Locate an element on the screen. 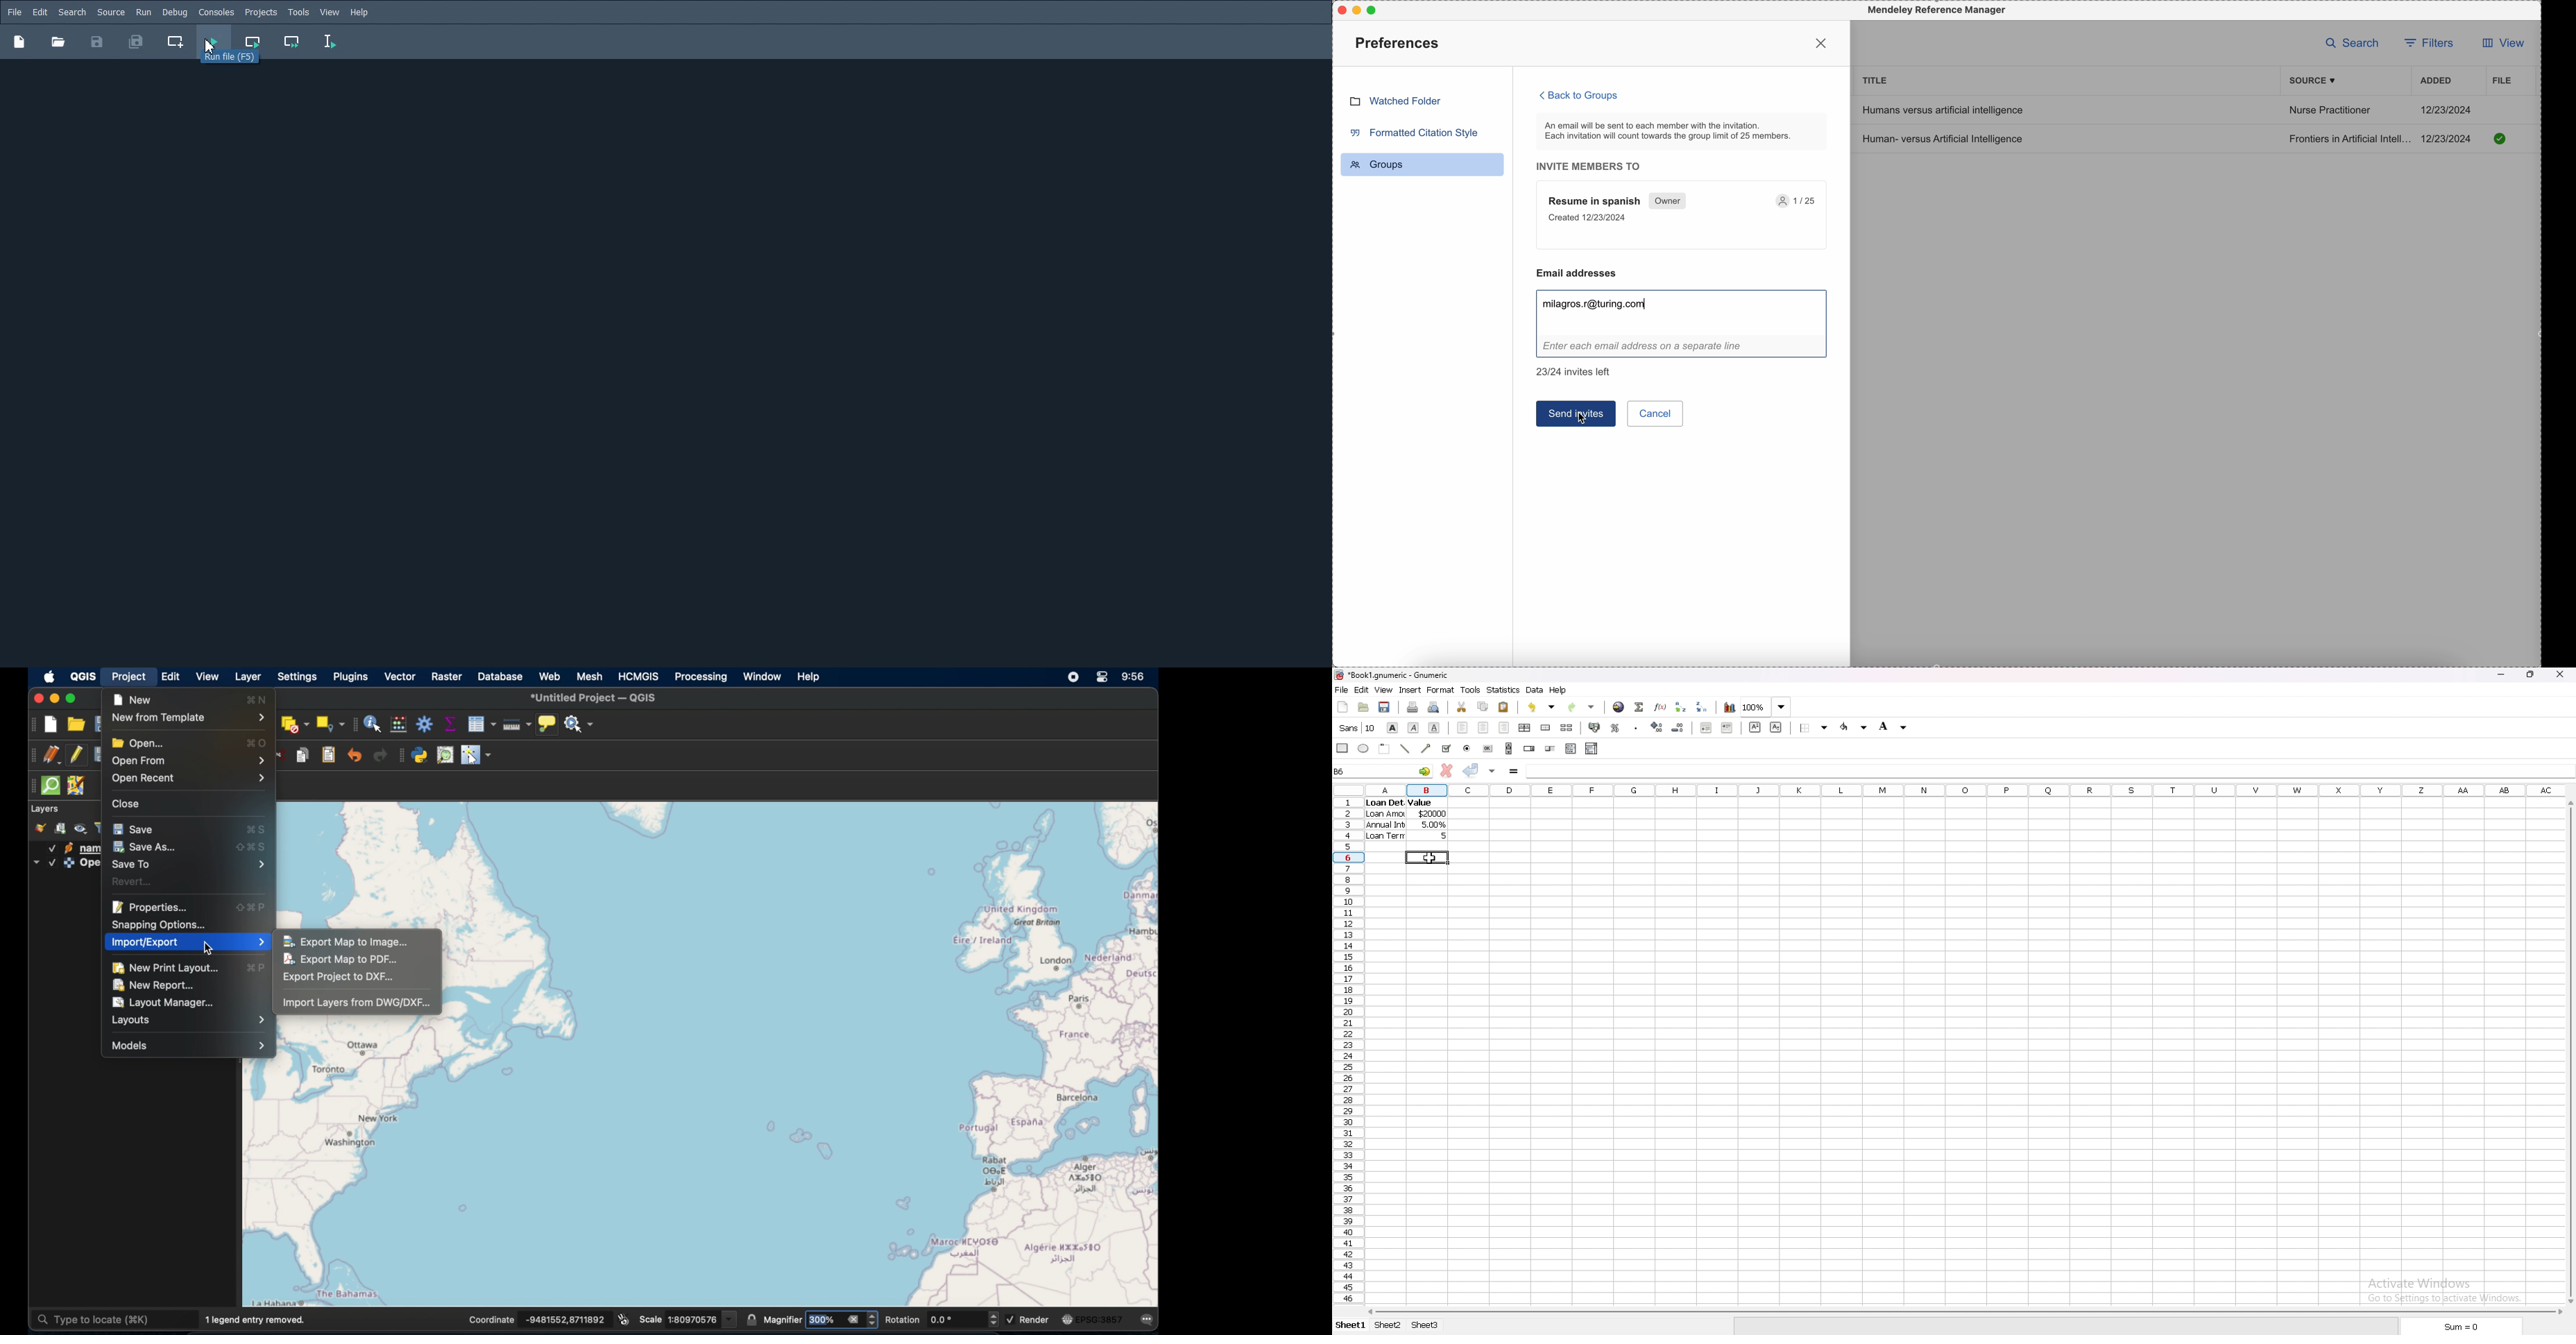 This screenshot has height=1344, width=2576. scroll bar is located at coordinates (1964, 1312).